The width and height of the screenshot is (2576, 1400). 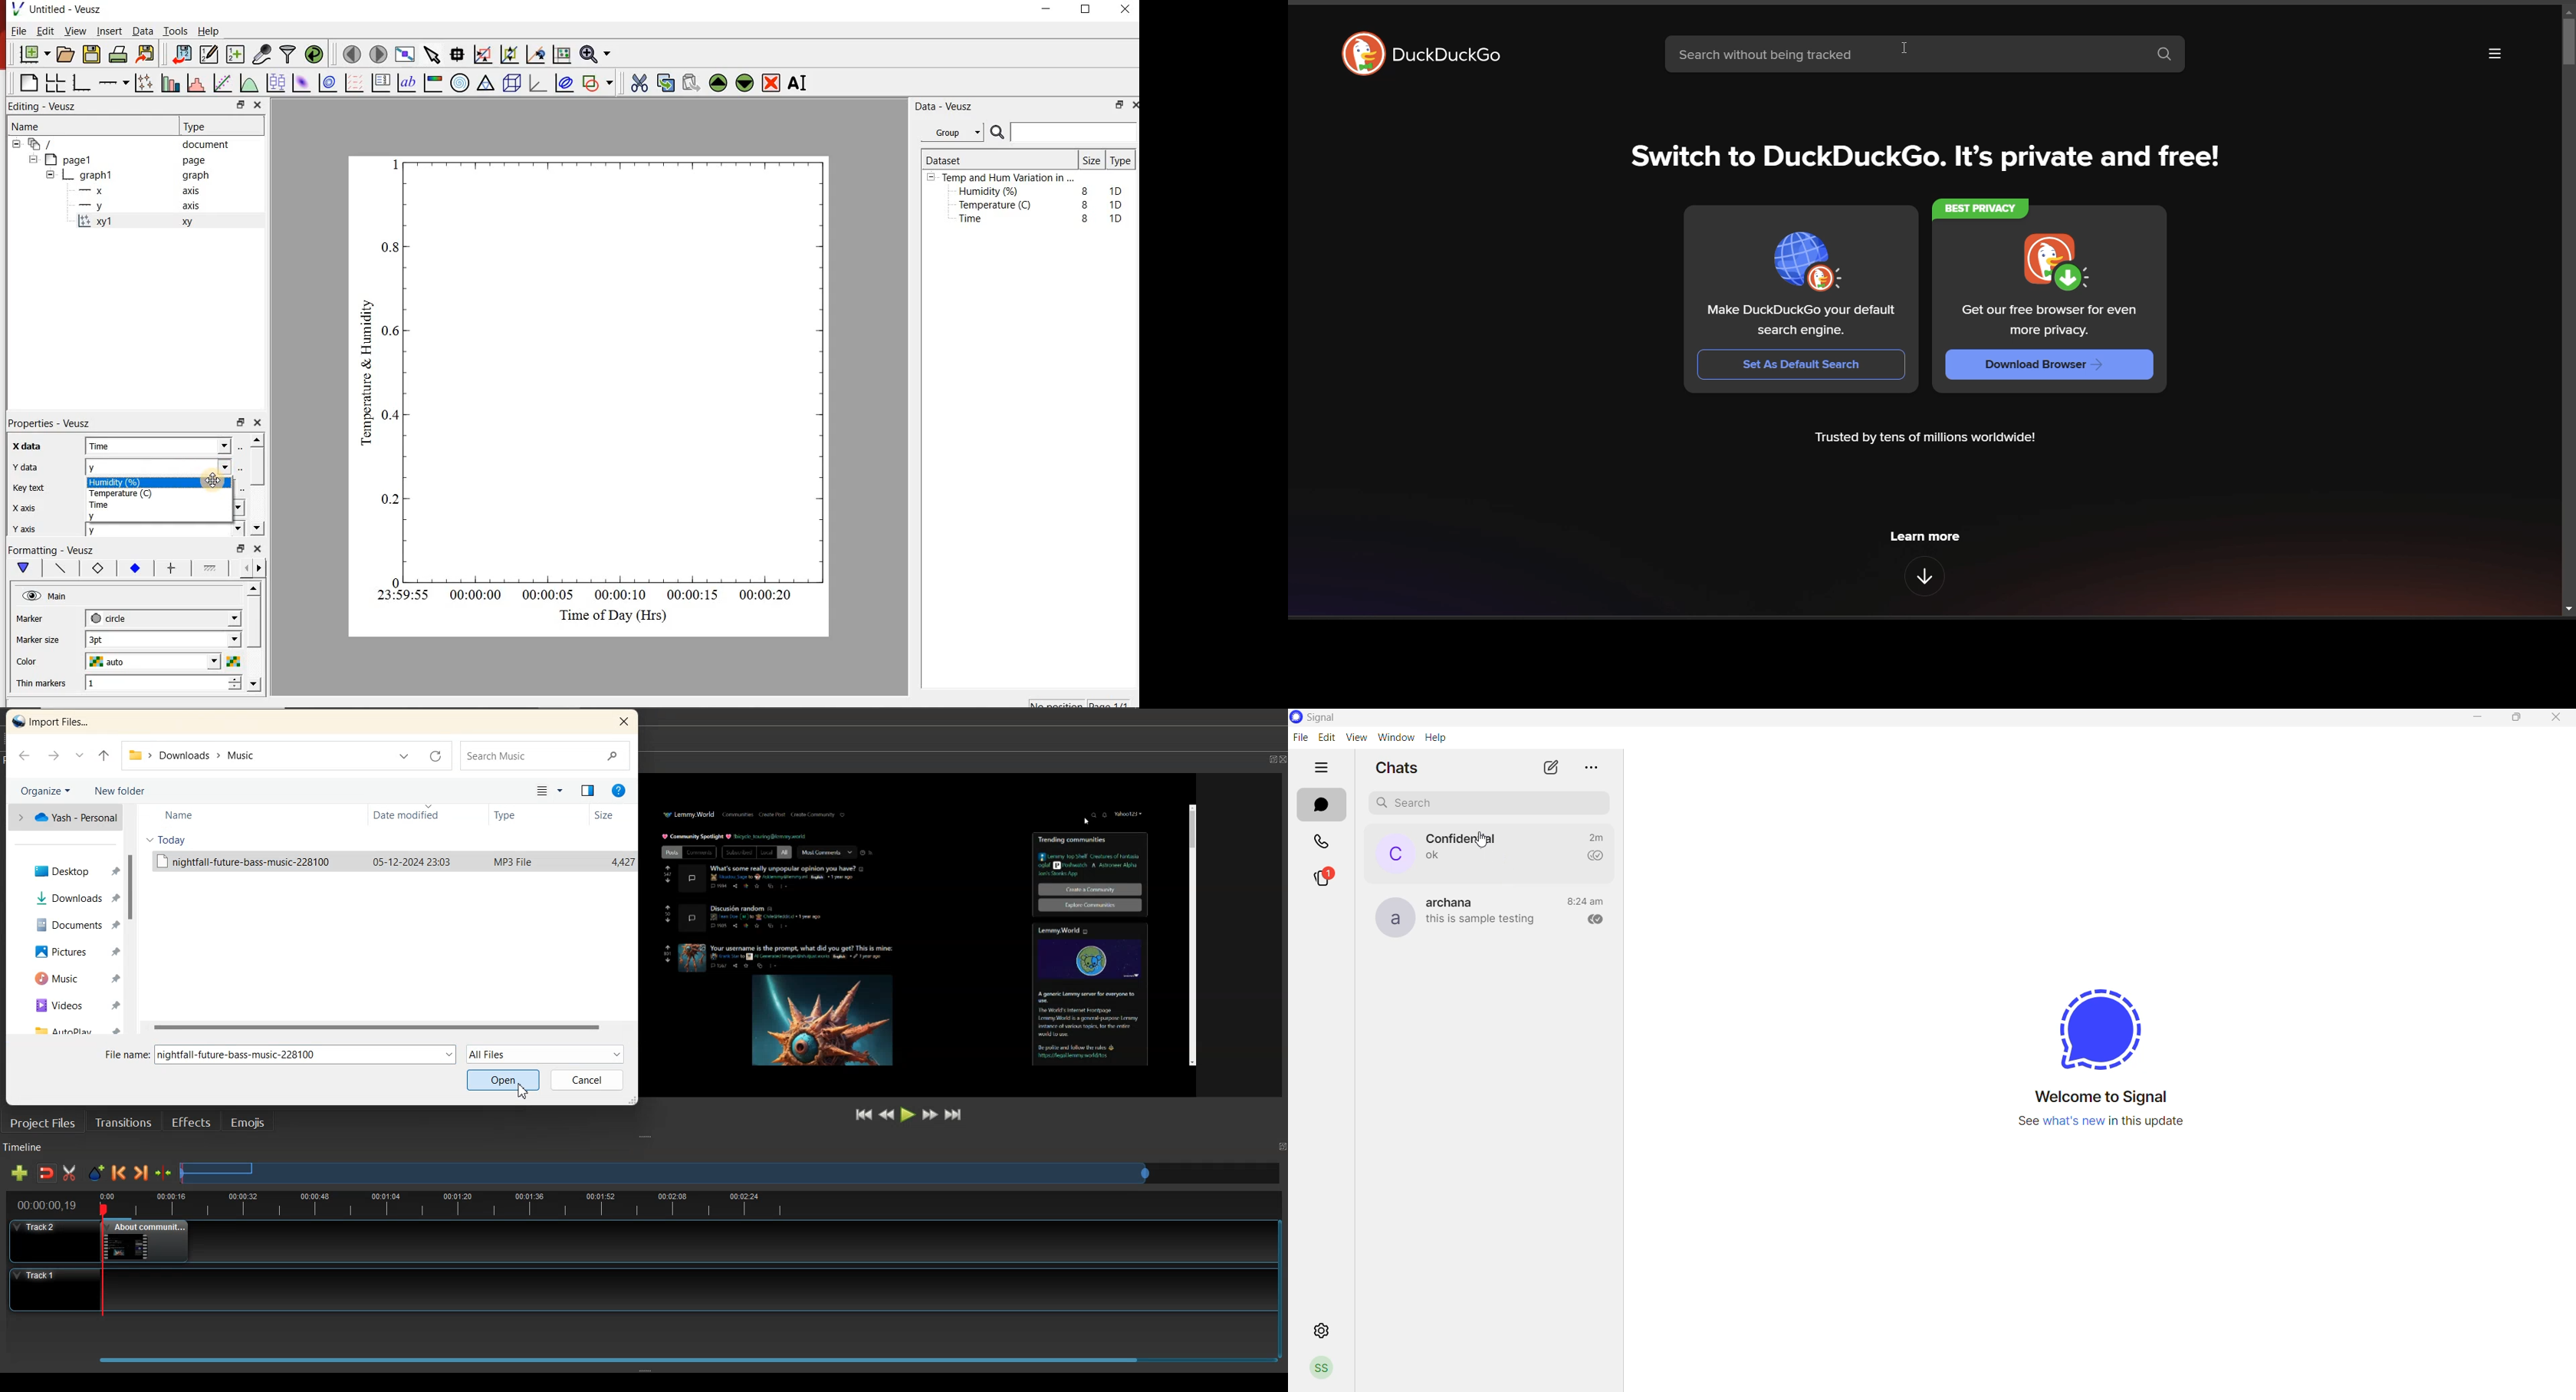 What do you see at coordinates (909, 1114) in the screenshot?
I see `Play` at bounding box center [909, 1114].